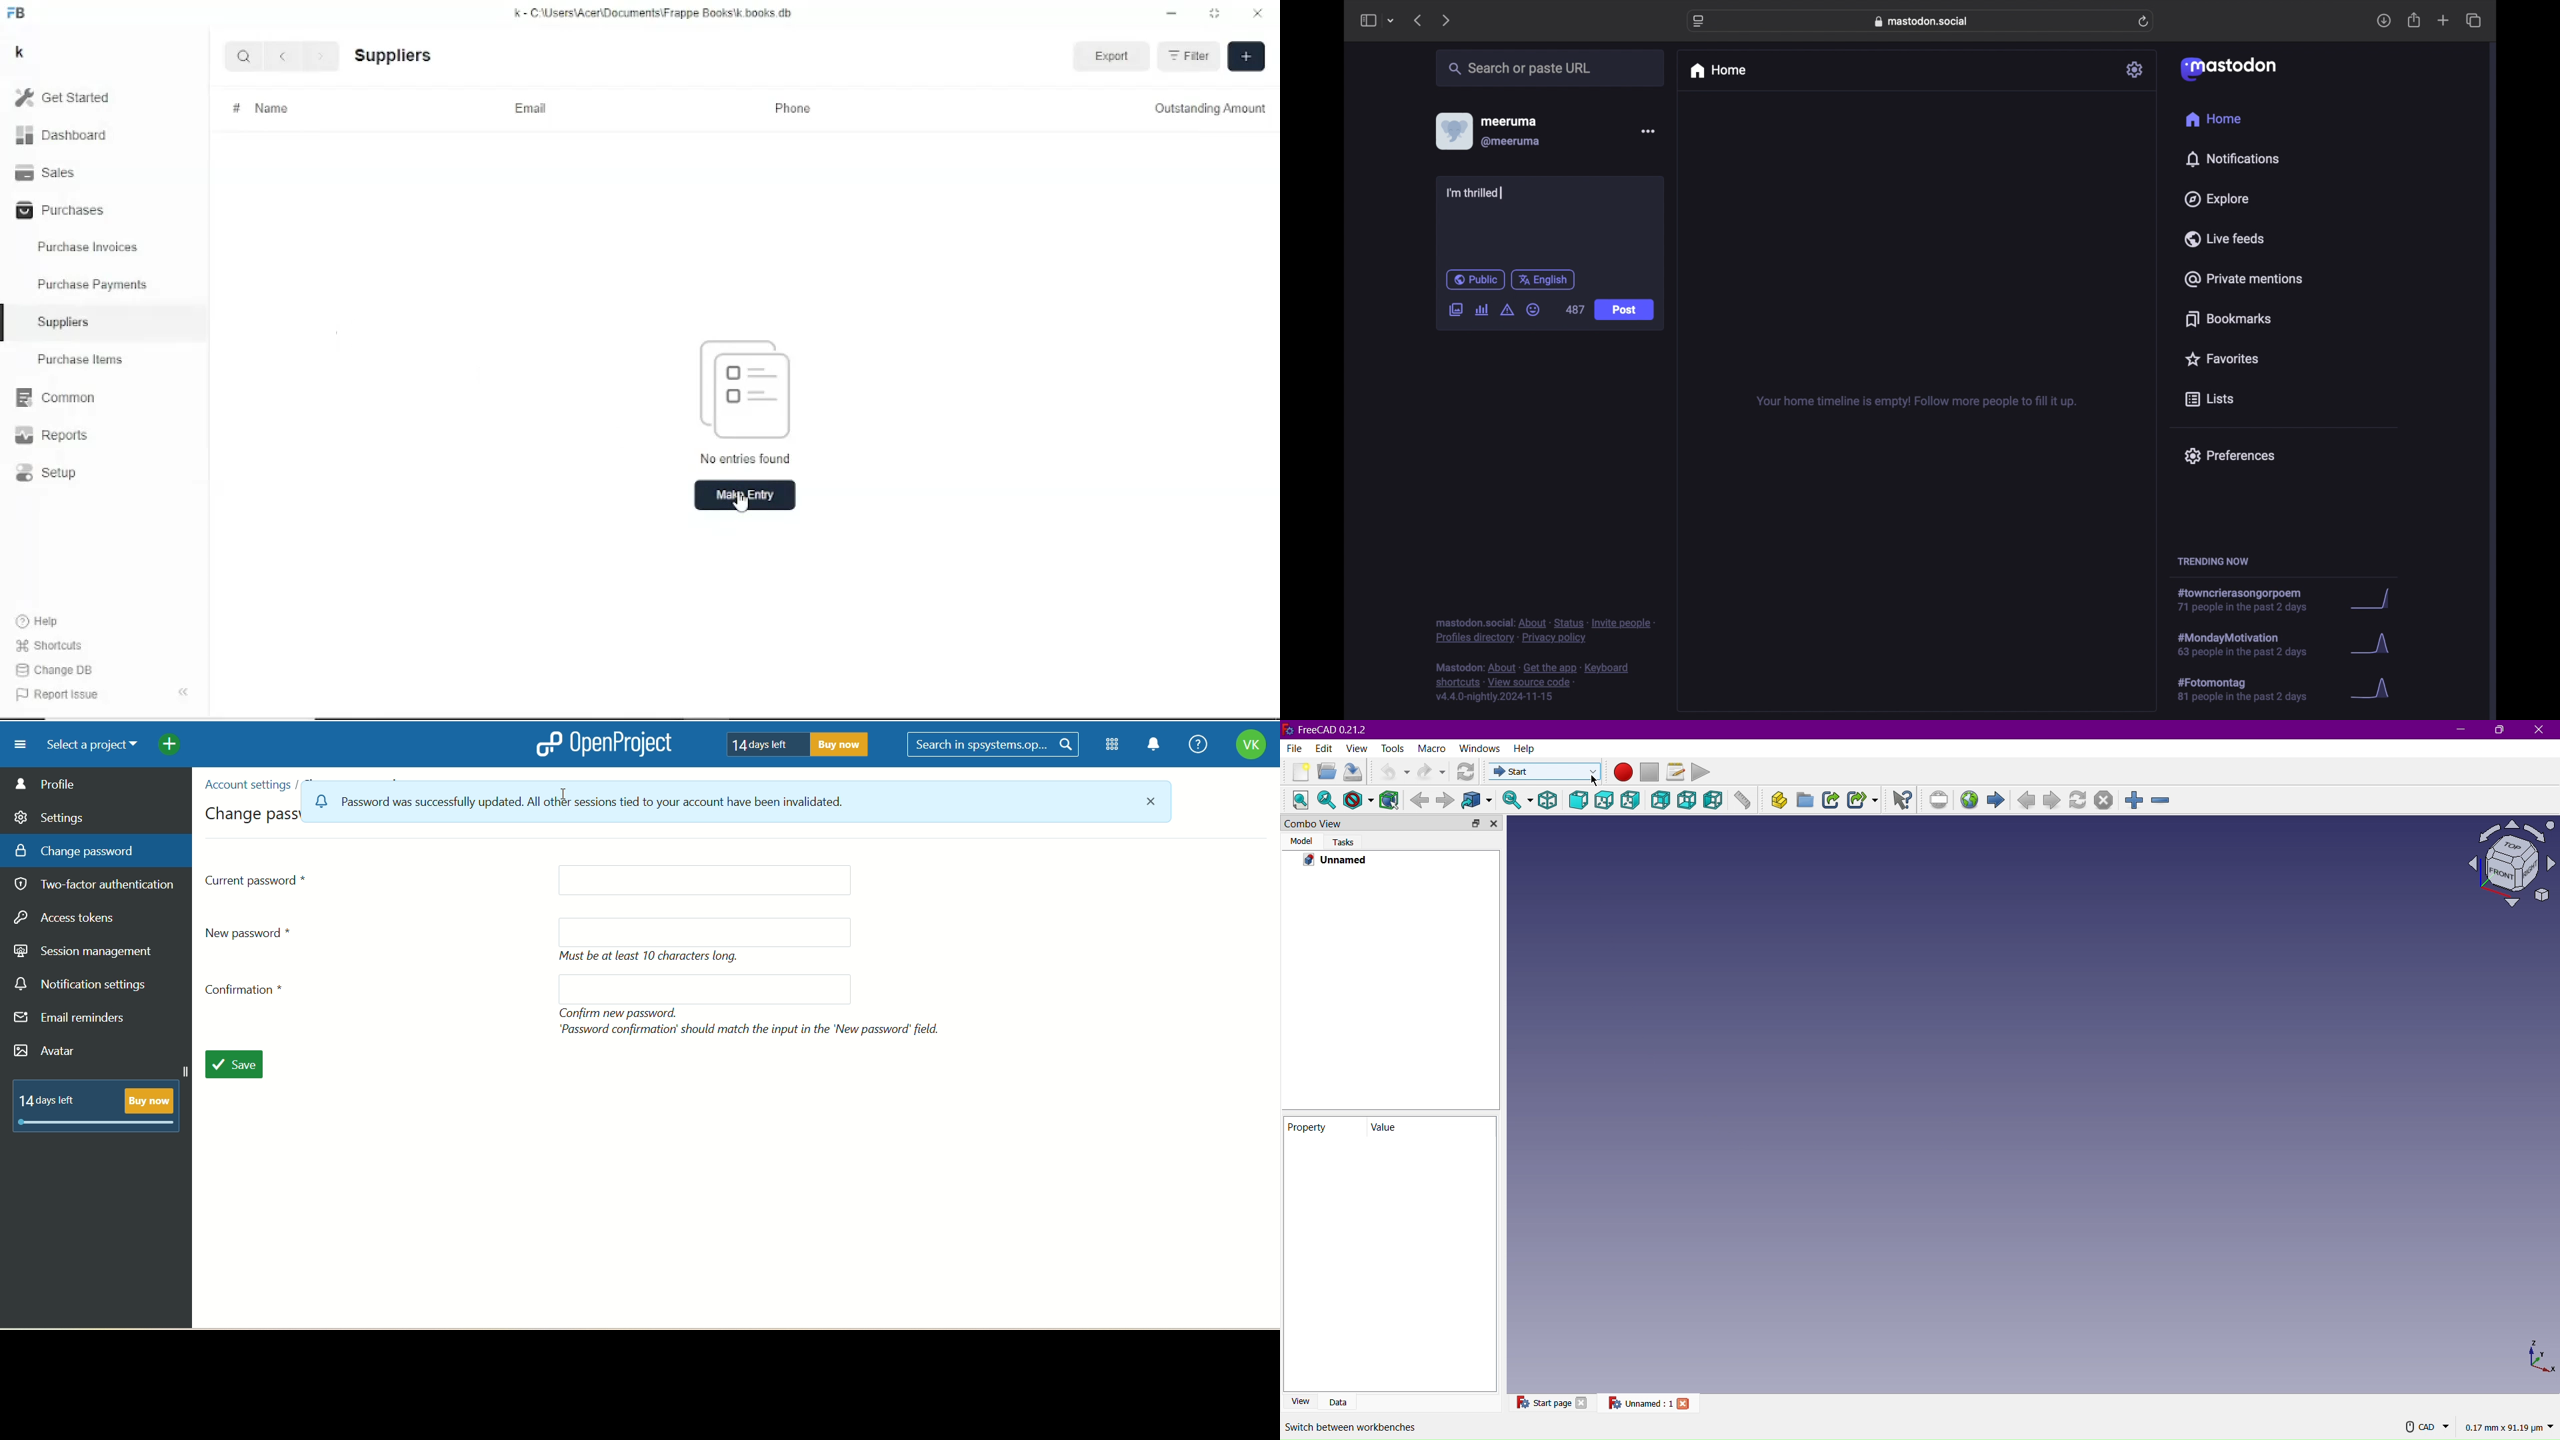  I want to click on Minimize, so click(1171, 13).